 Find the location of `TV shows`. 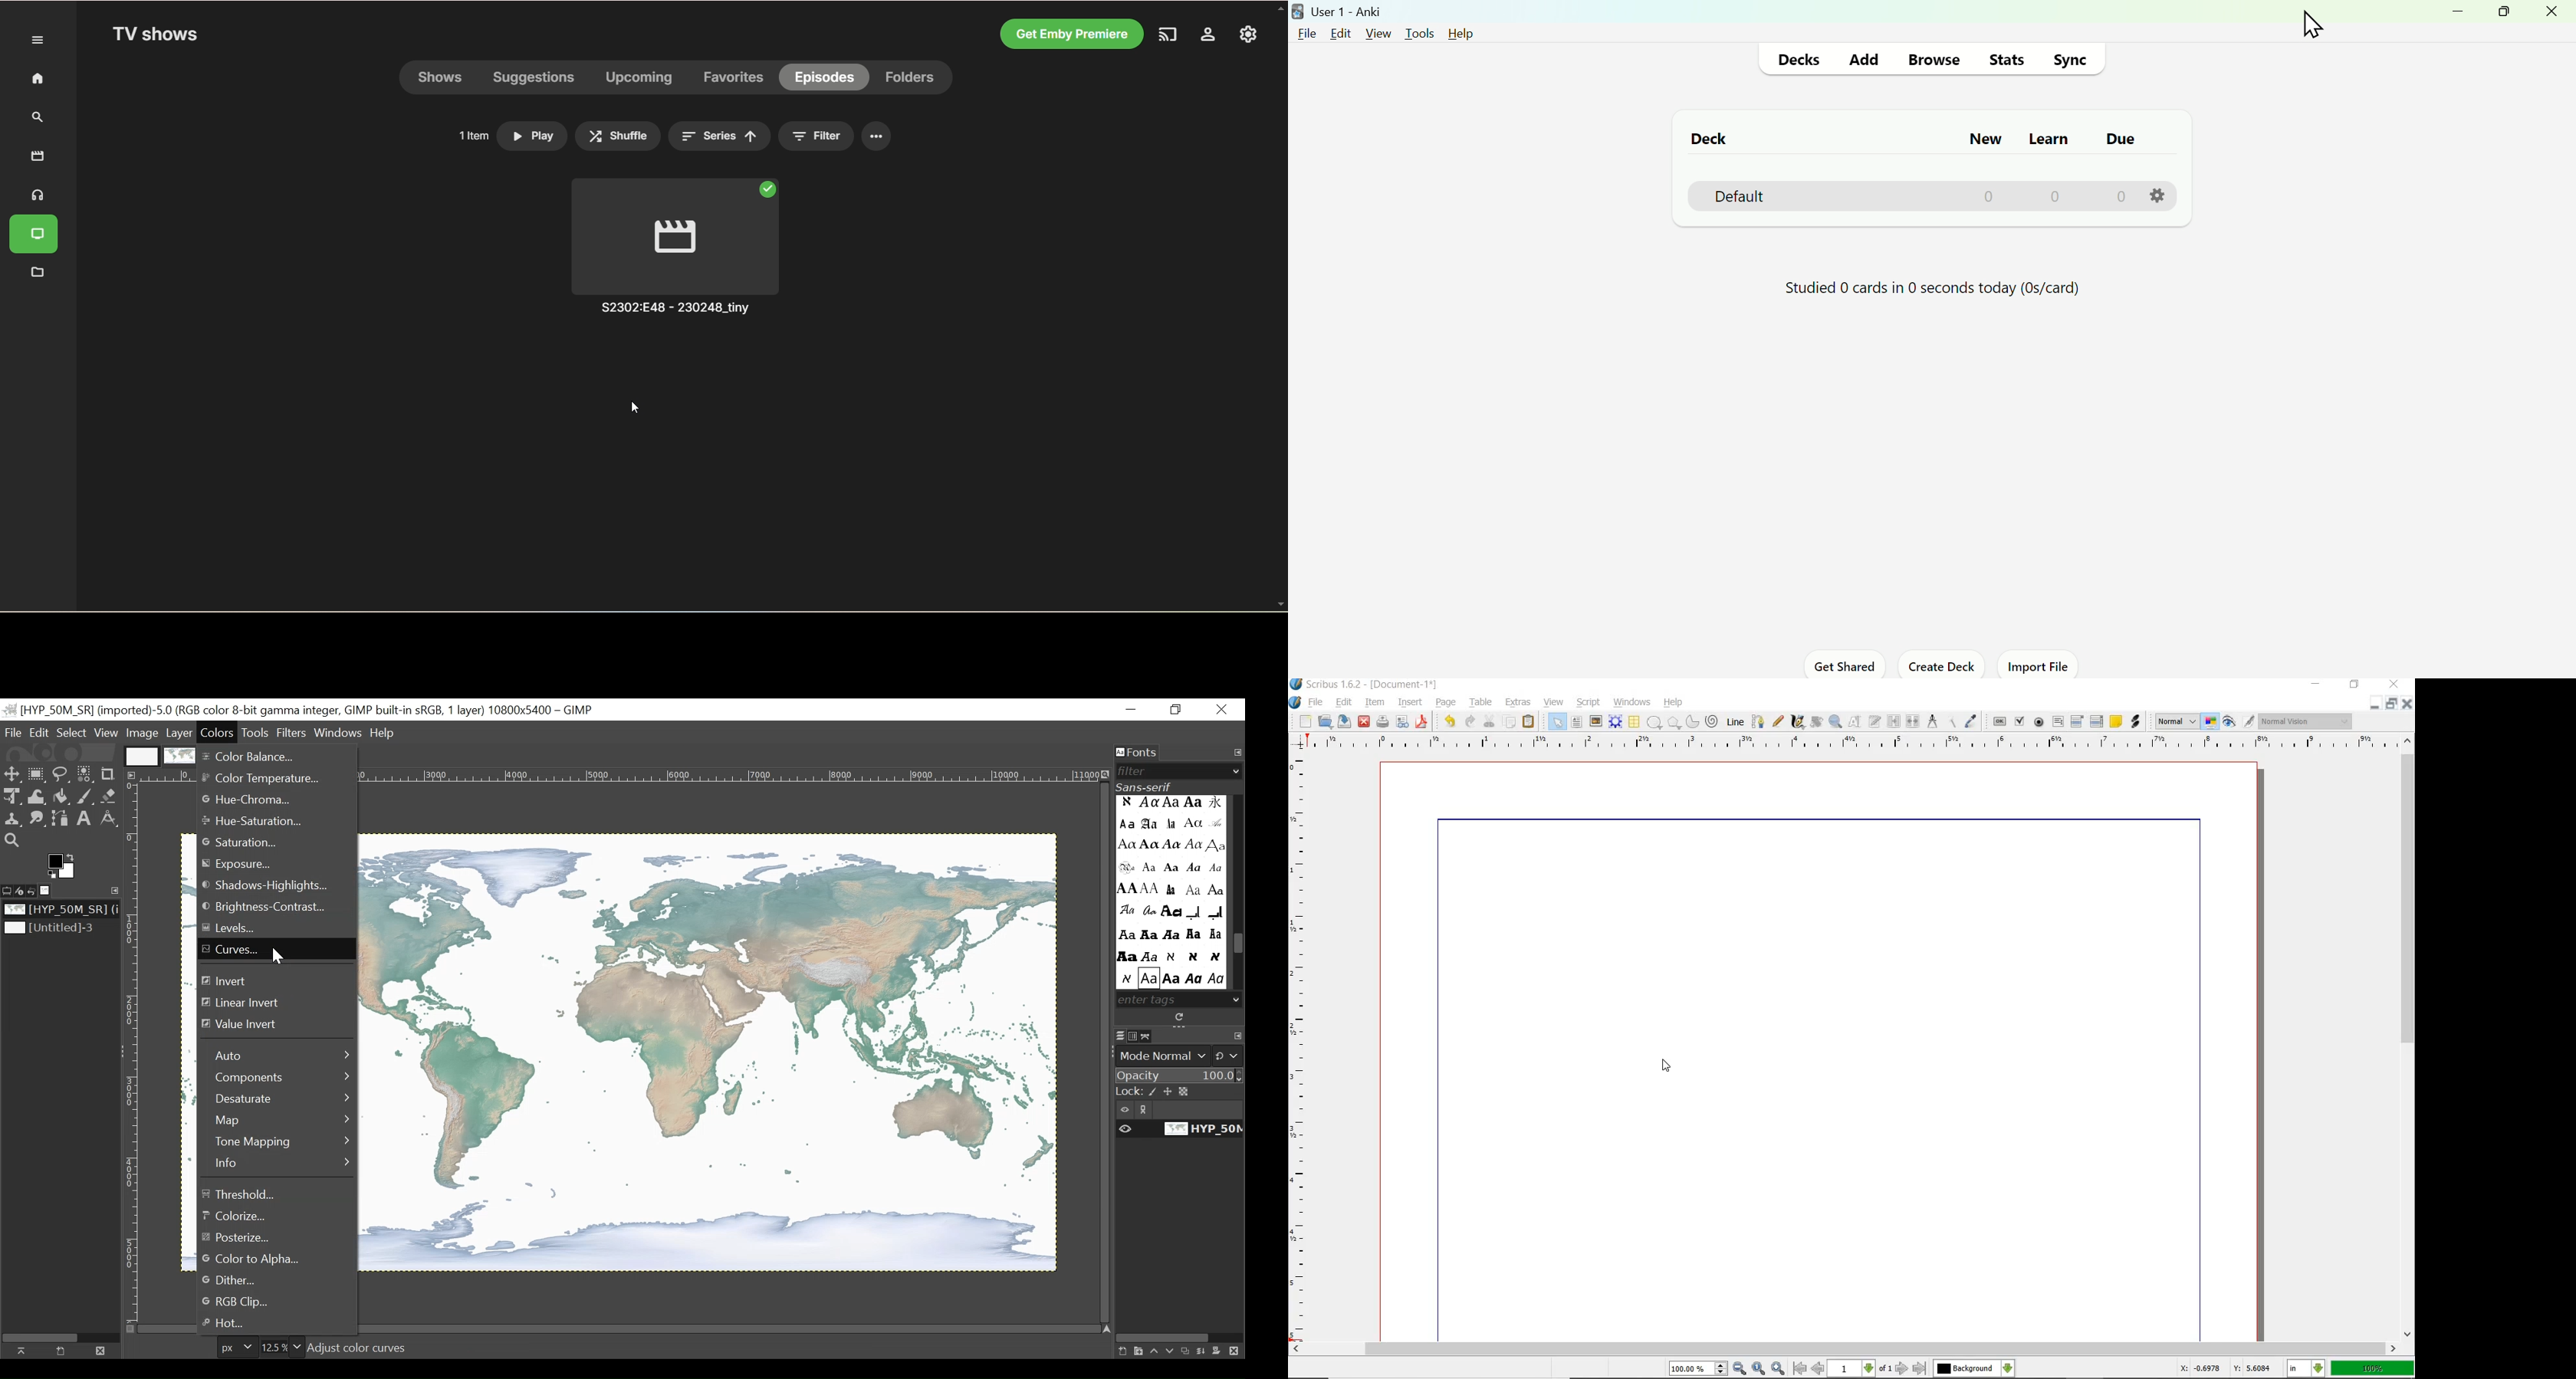

TV shows is located at coordinates (158, 36).